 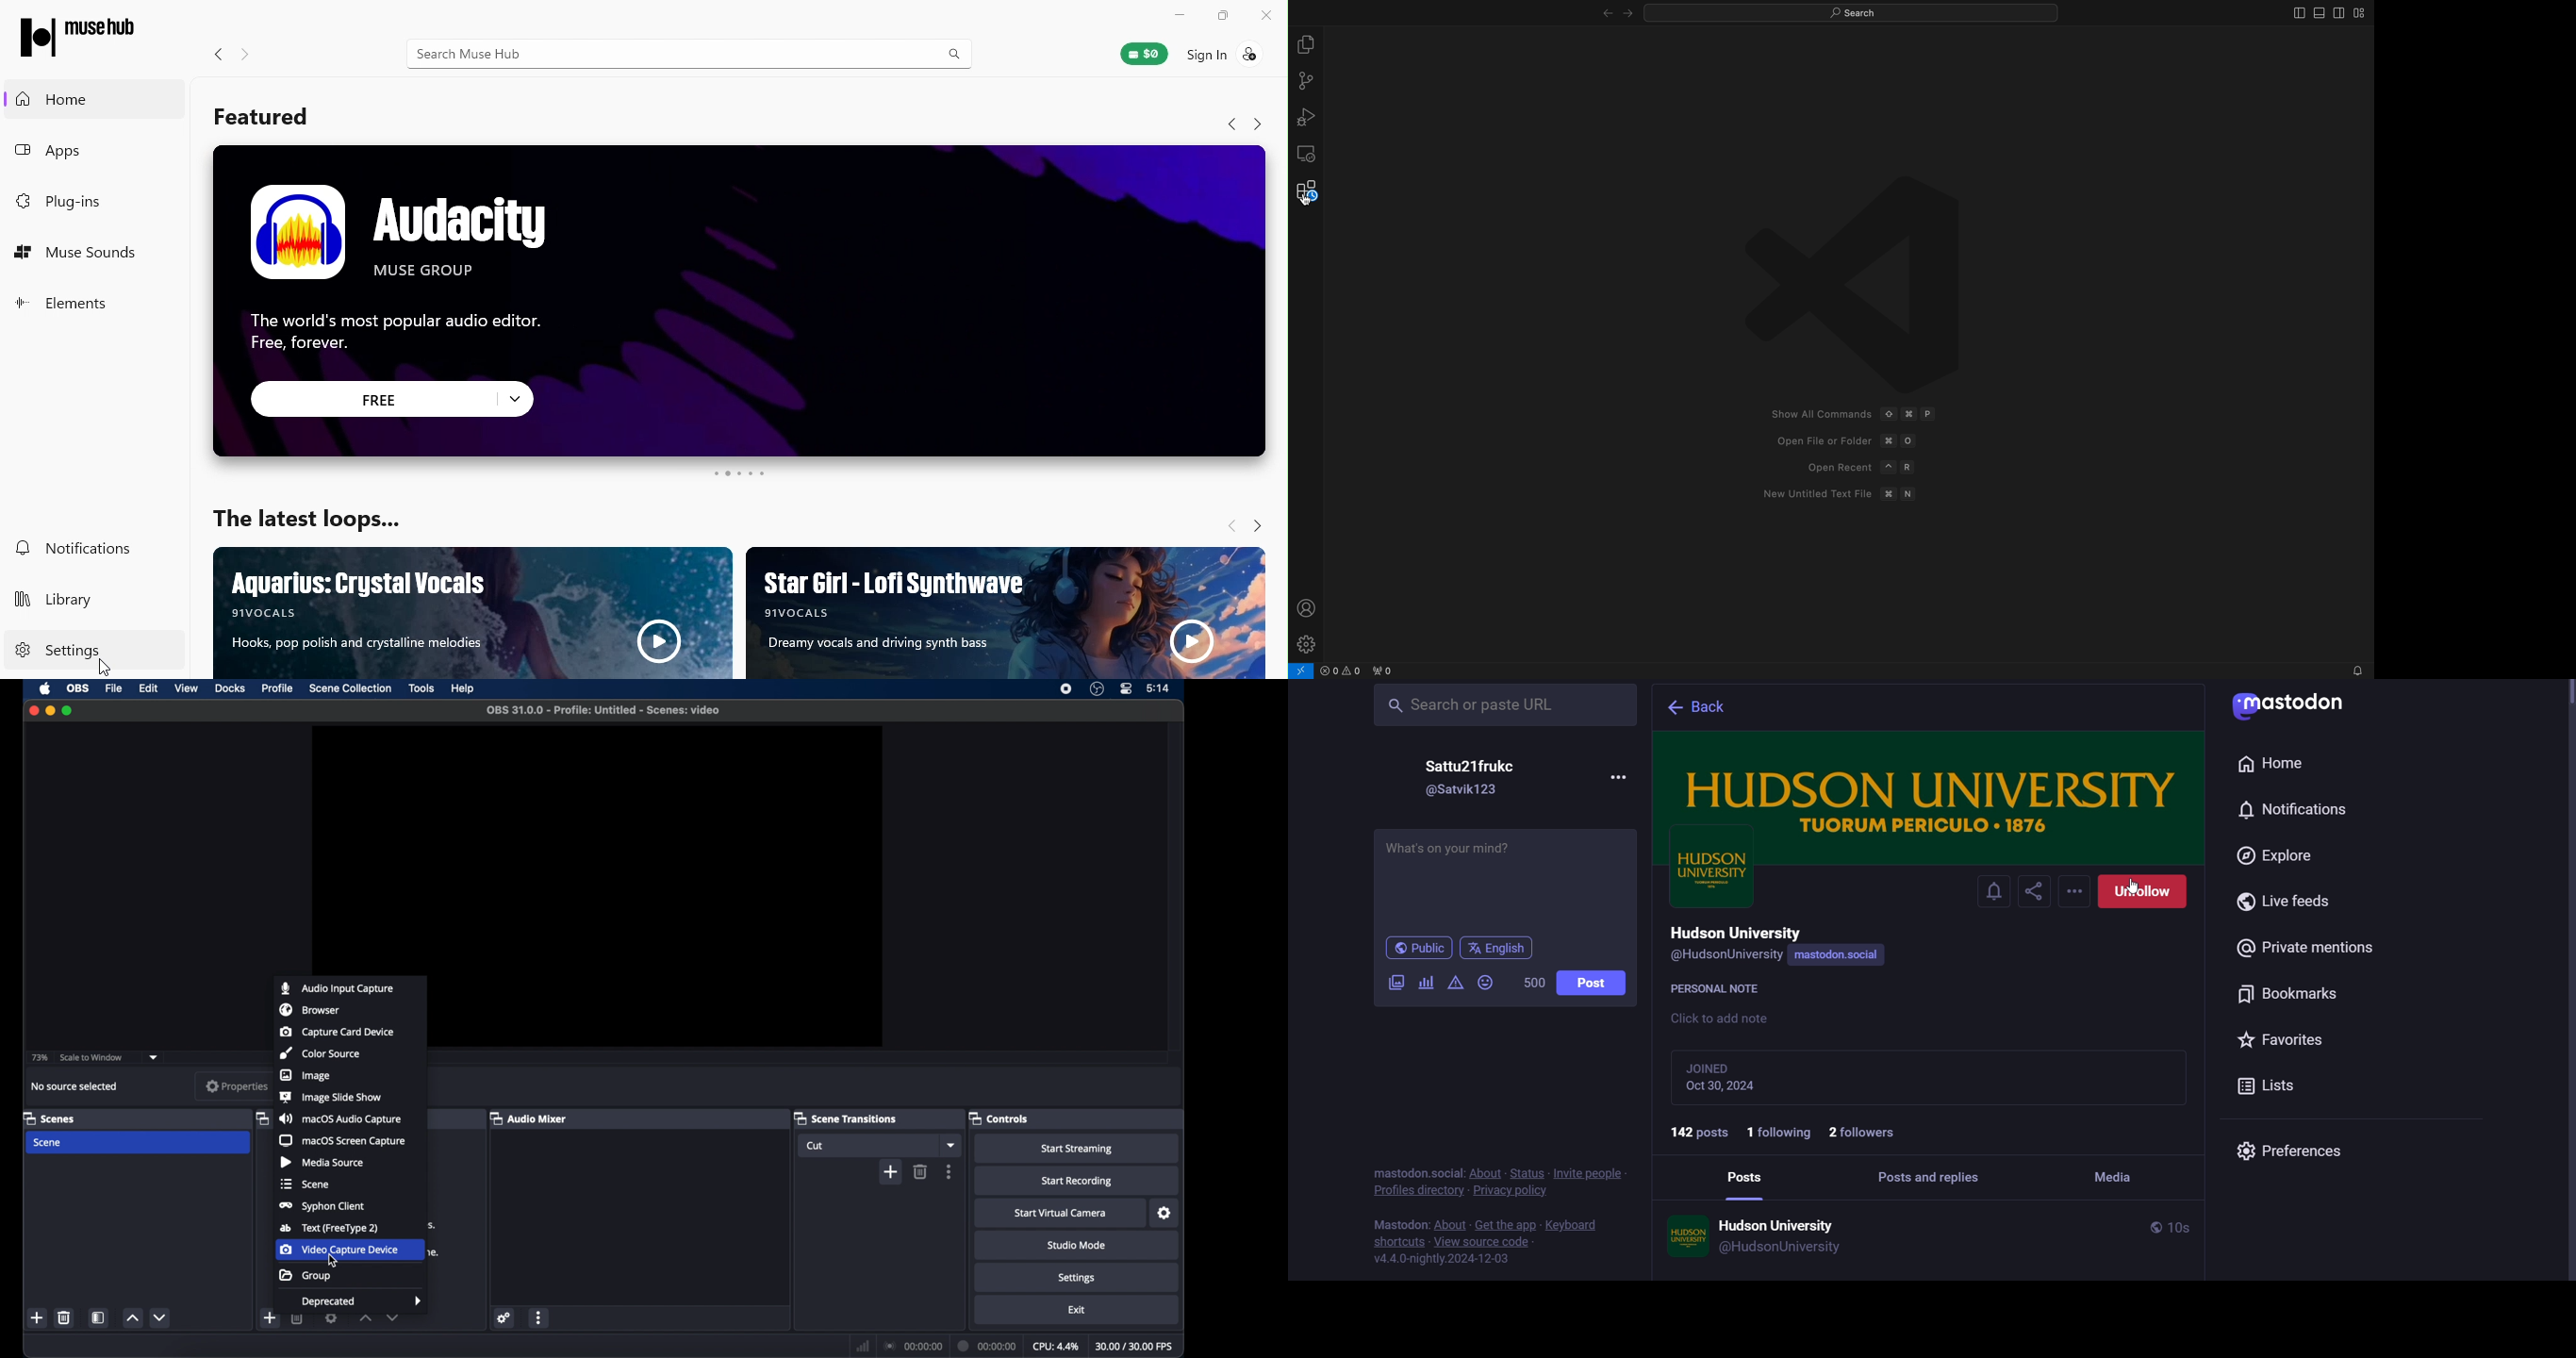 What do you see at coordinates (1527, 1173) in the screenshot?
I see `status` at bounding box center [1527, 1173].